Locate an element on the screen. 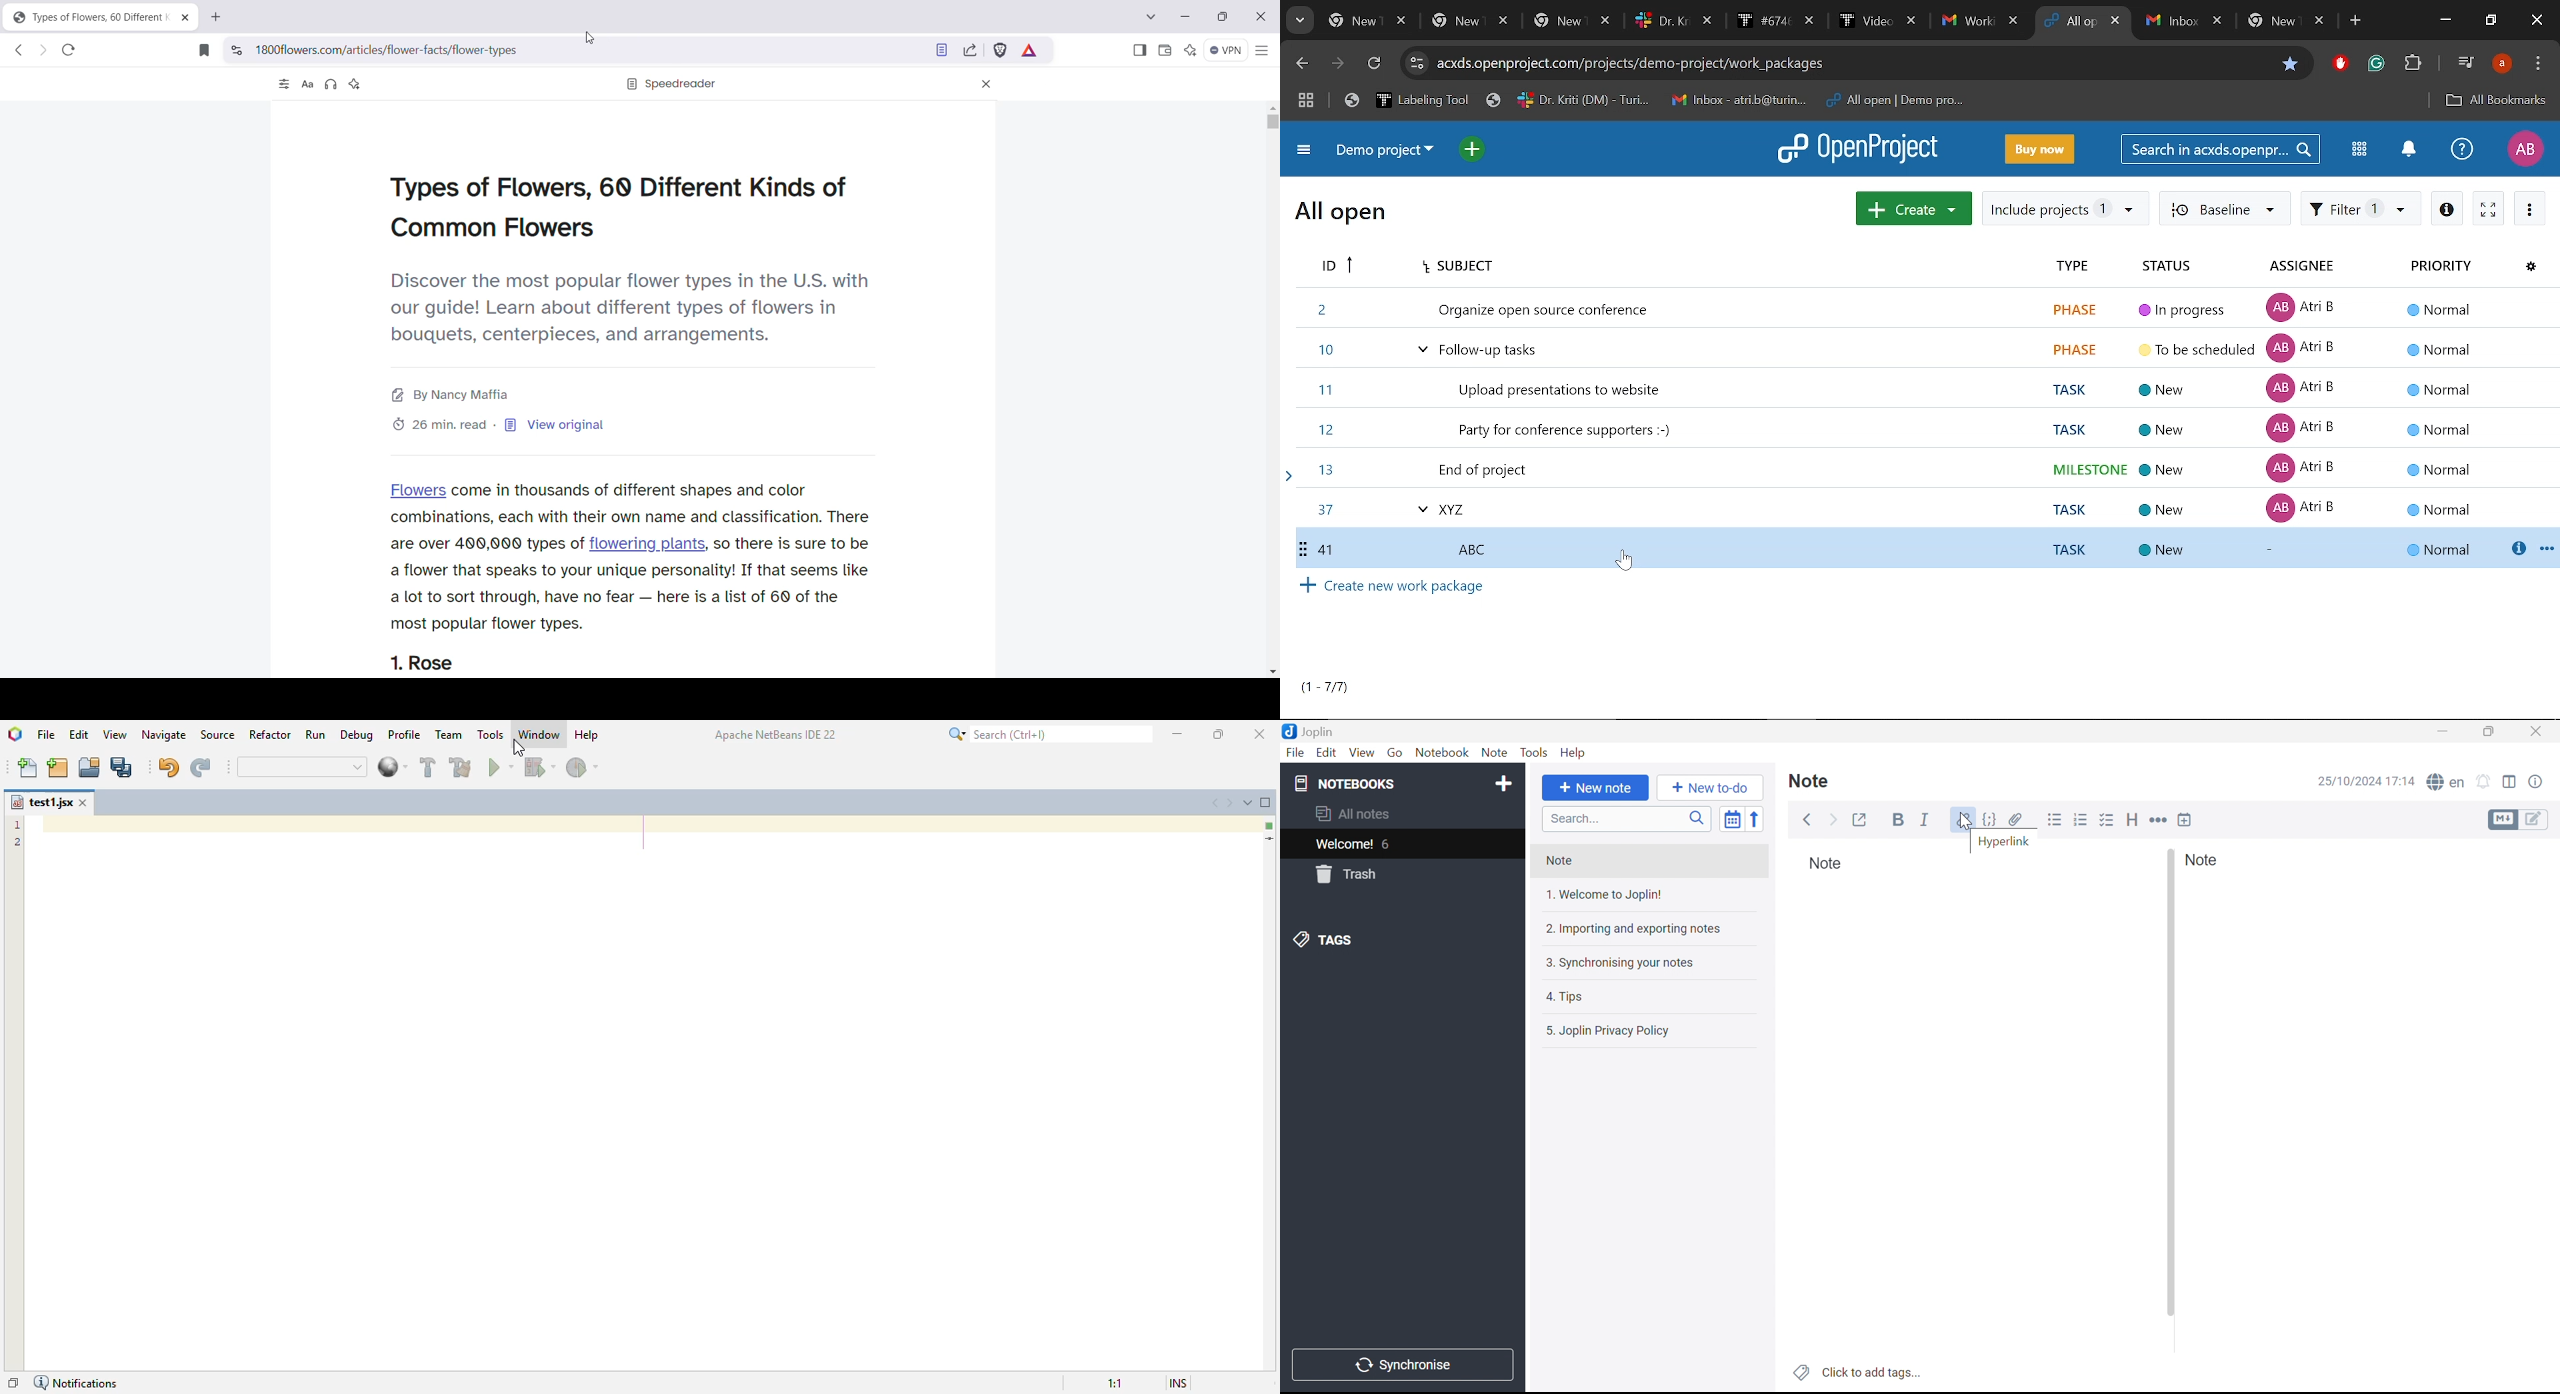 This screenshot has width=2576, height=1400. 5. Joplin Privacy Policy is located at coordinates (1645, 1031).